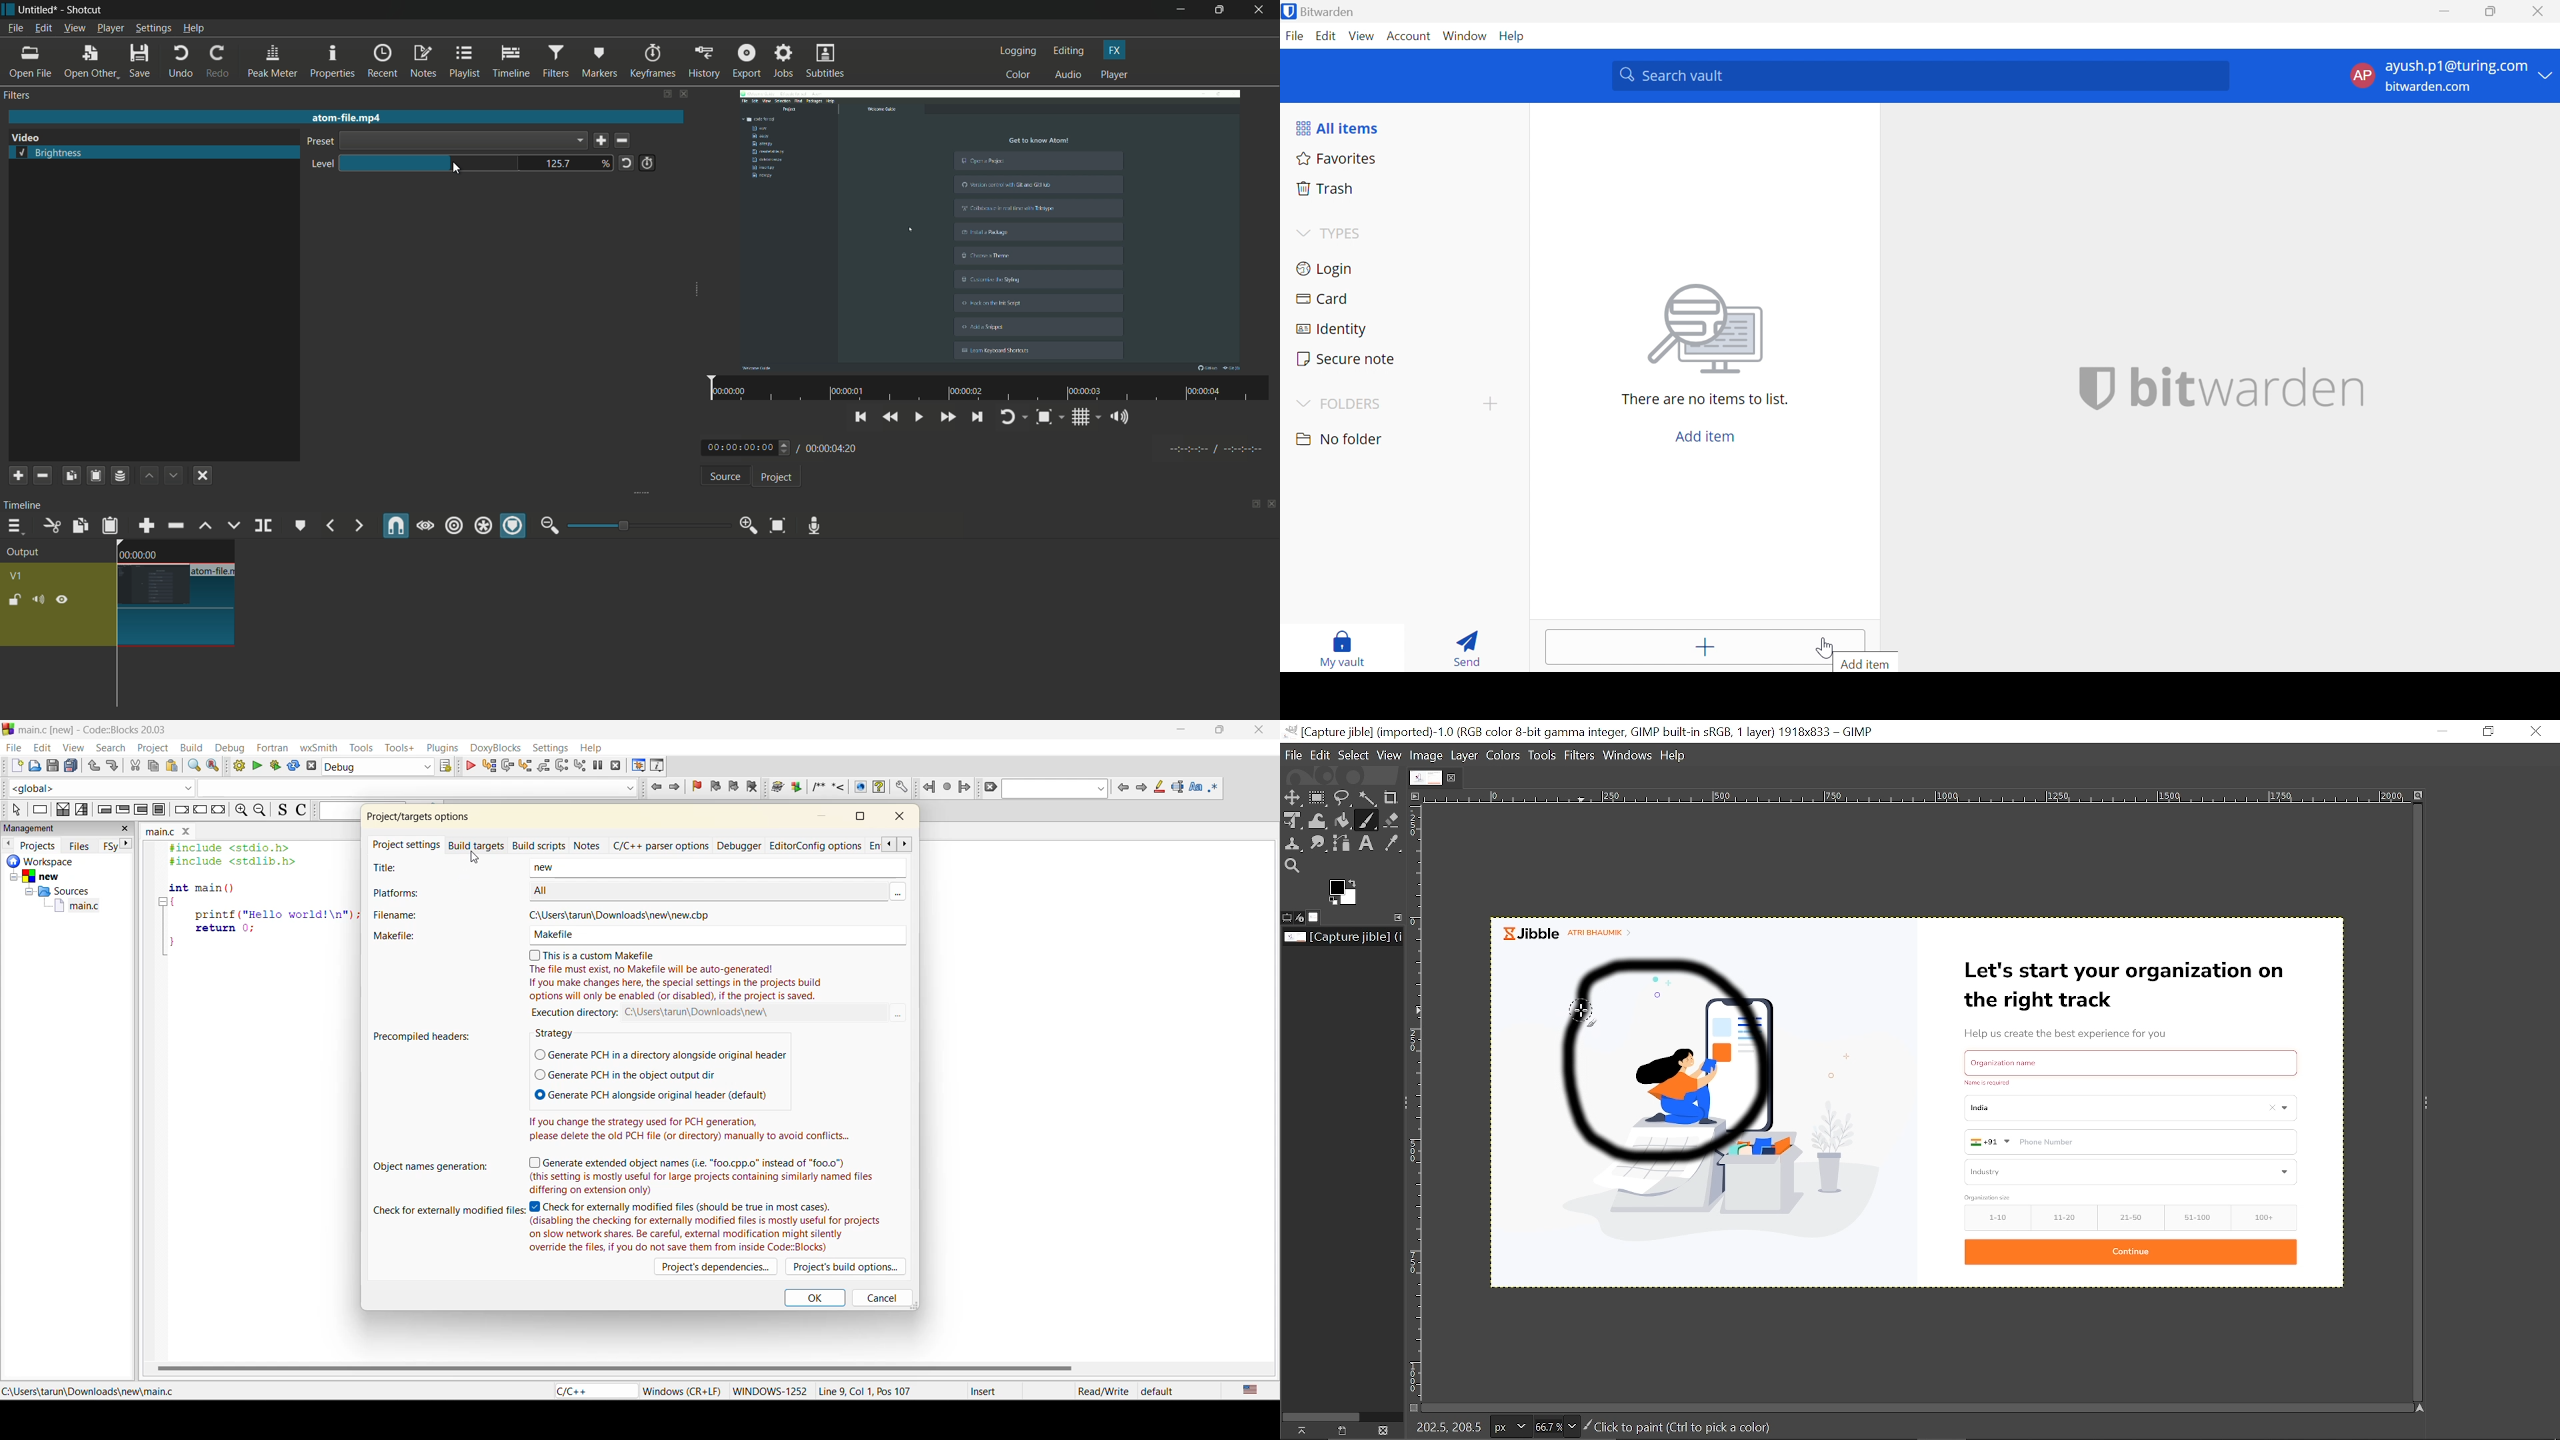 The width and height of the screenshot is (2576, 1456). I want to click on maximize, so click(1221, 10).